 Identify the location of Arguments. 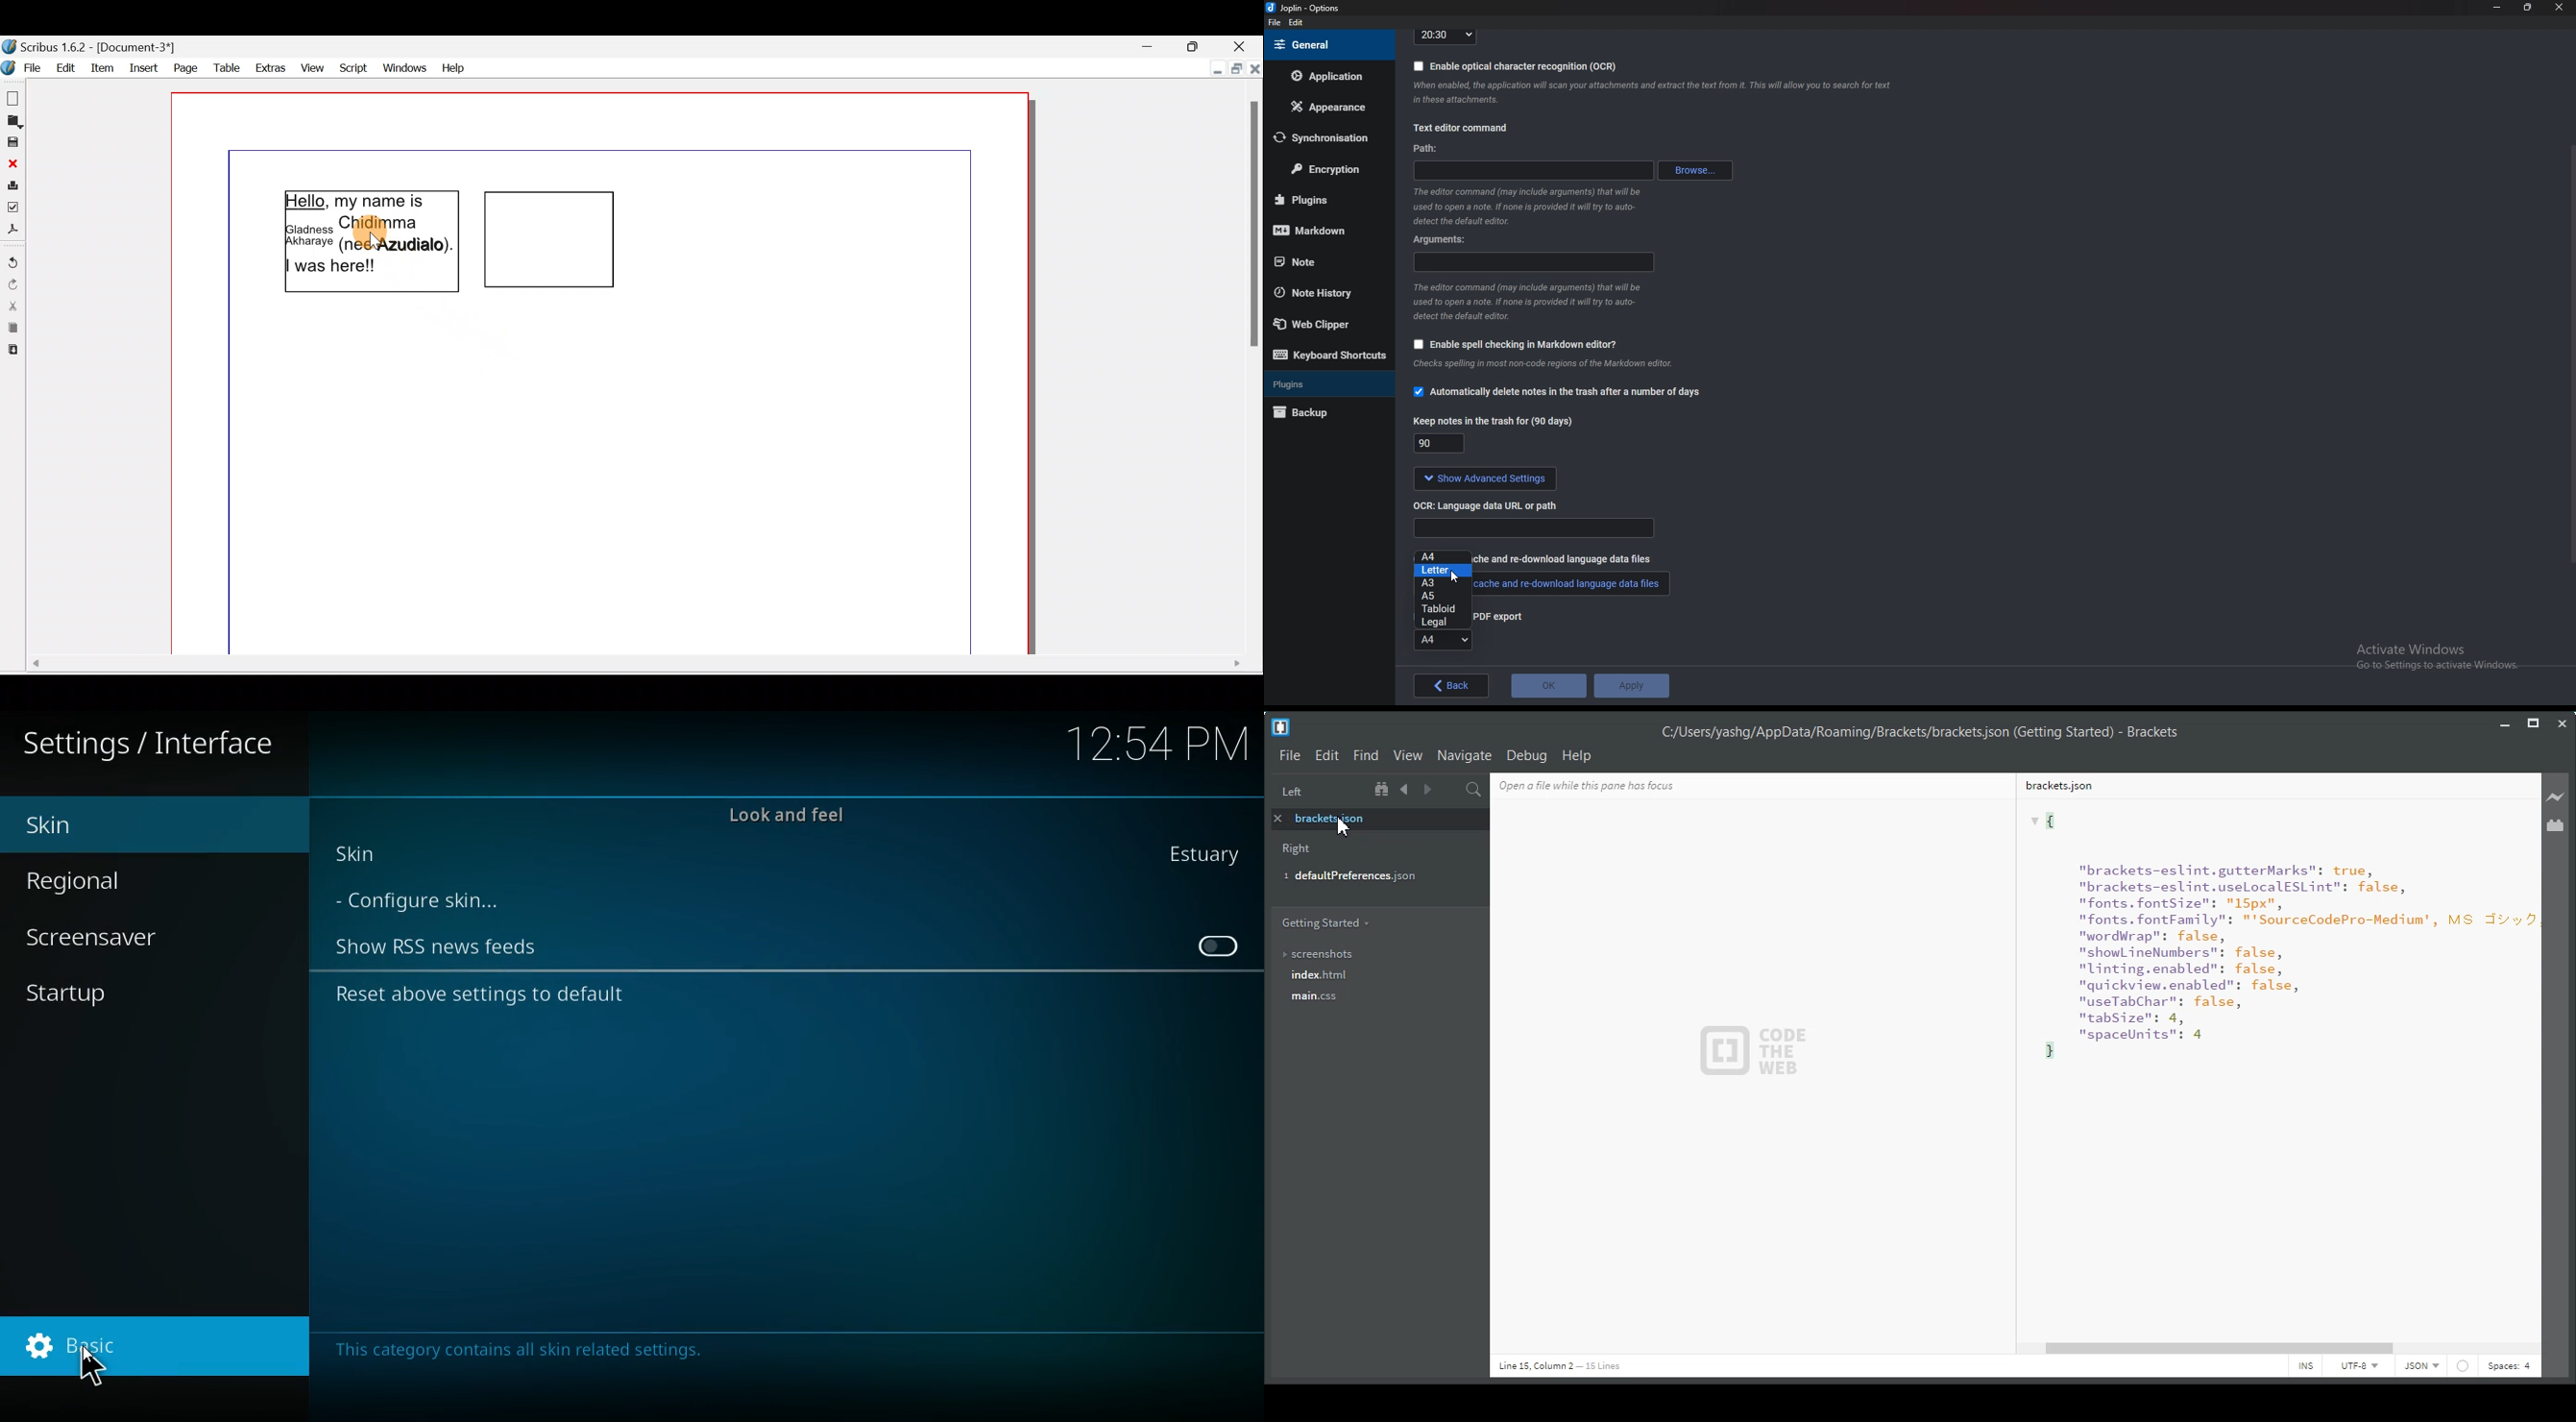
(1445, 239).